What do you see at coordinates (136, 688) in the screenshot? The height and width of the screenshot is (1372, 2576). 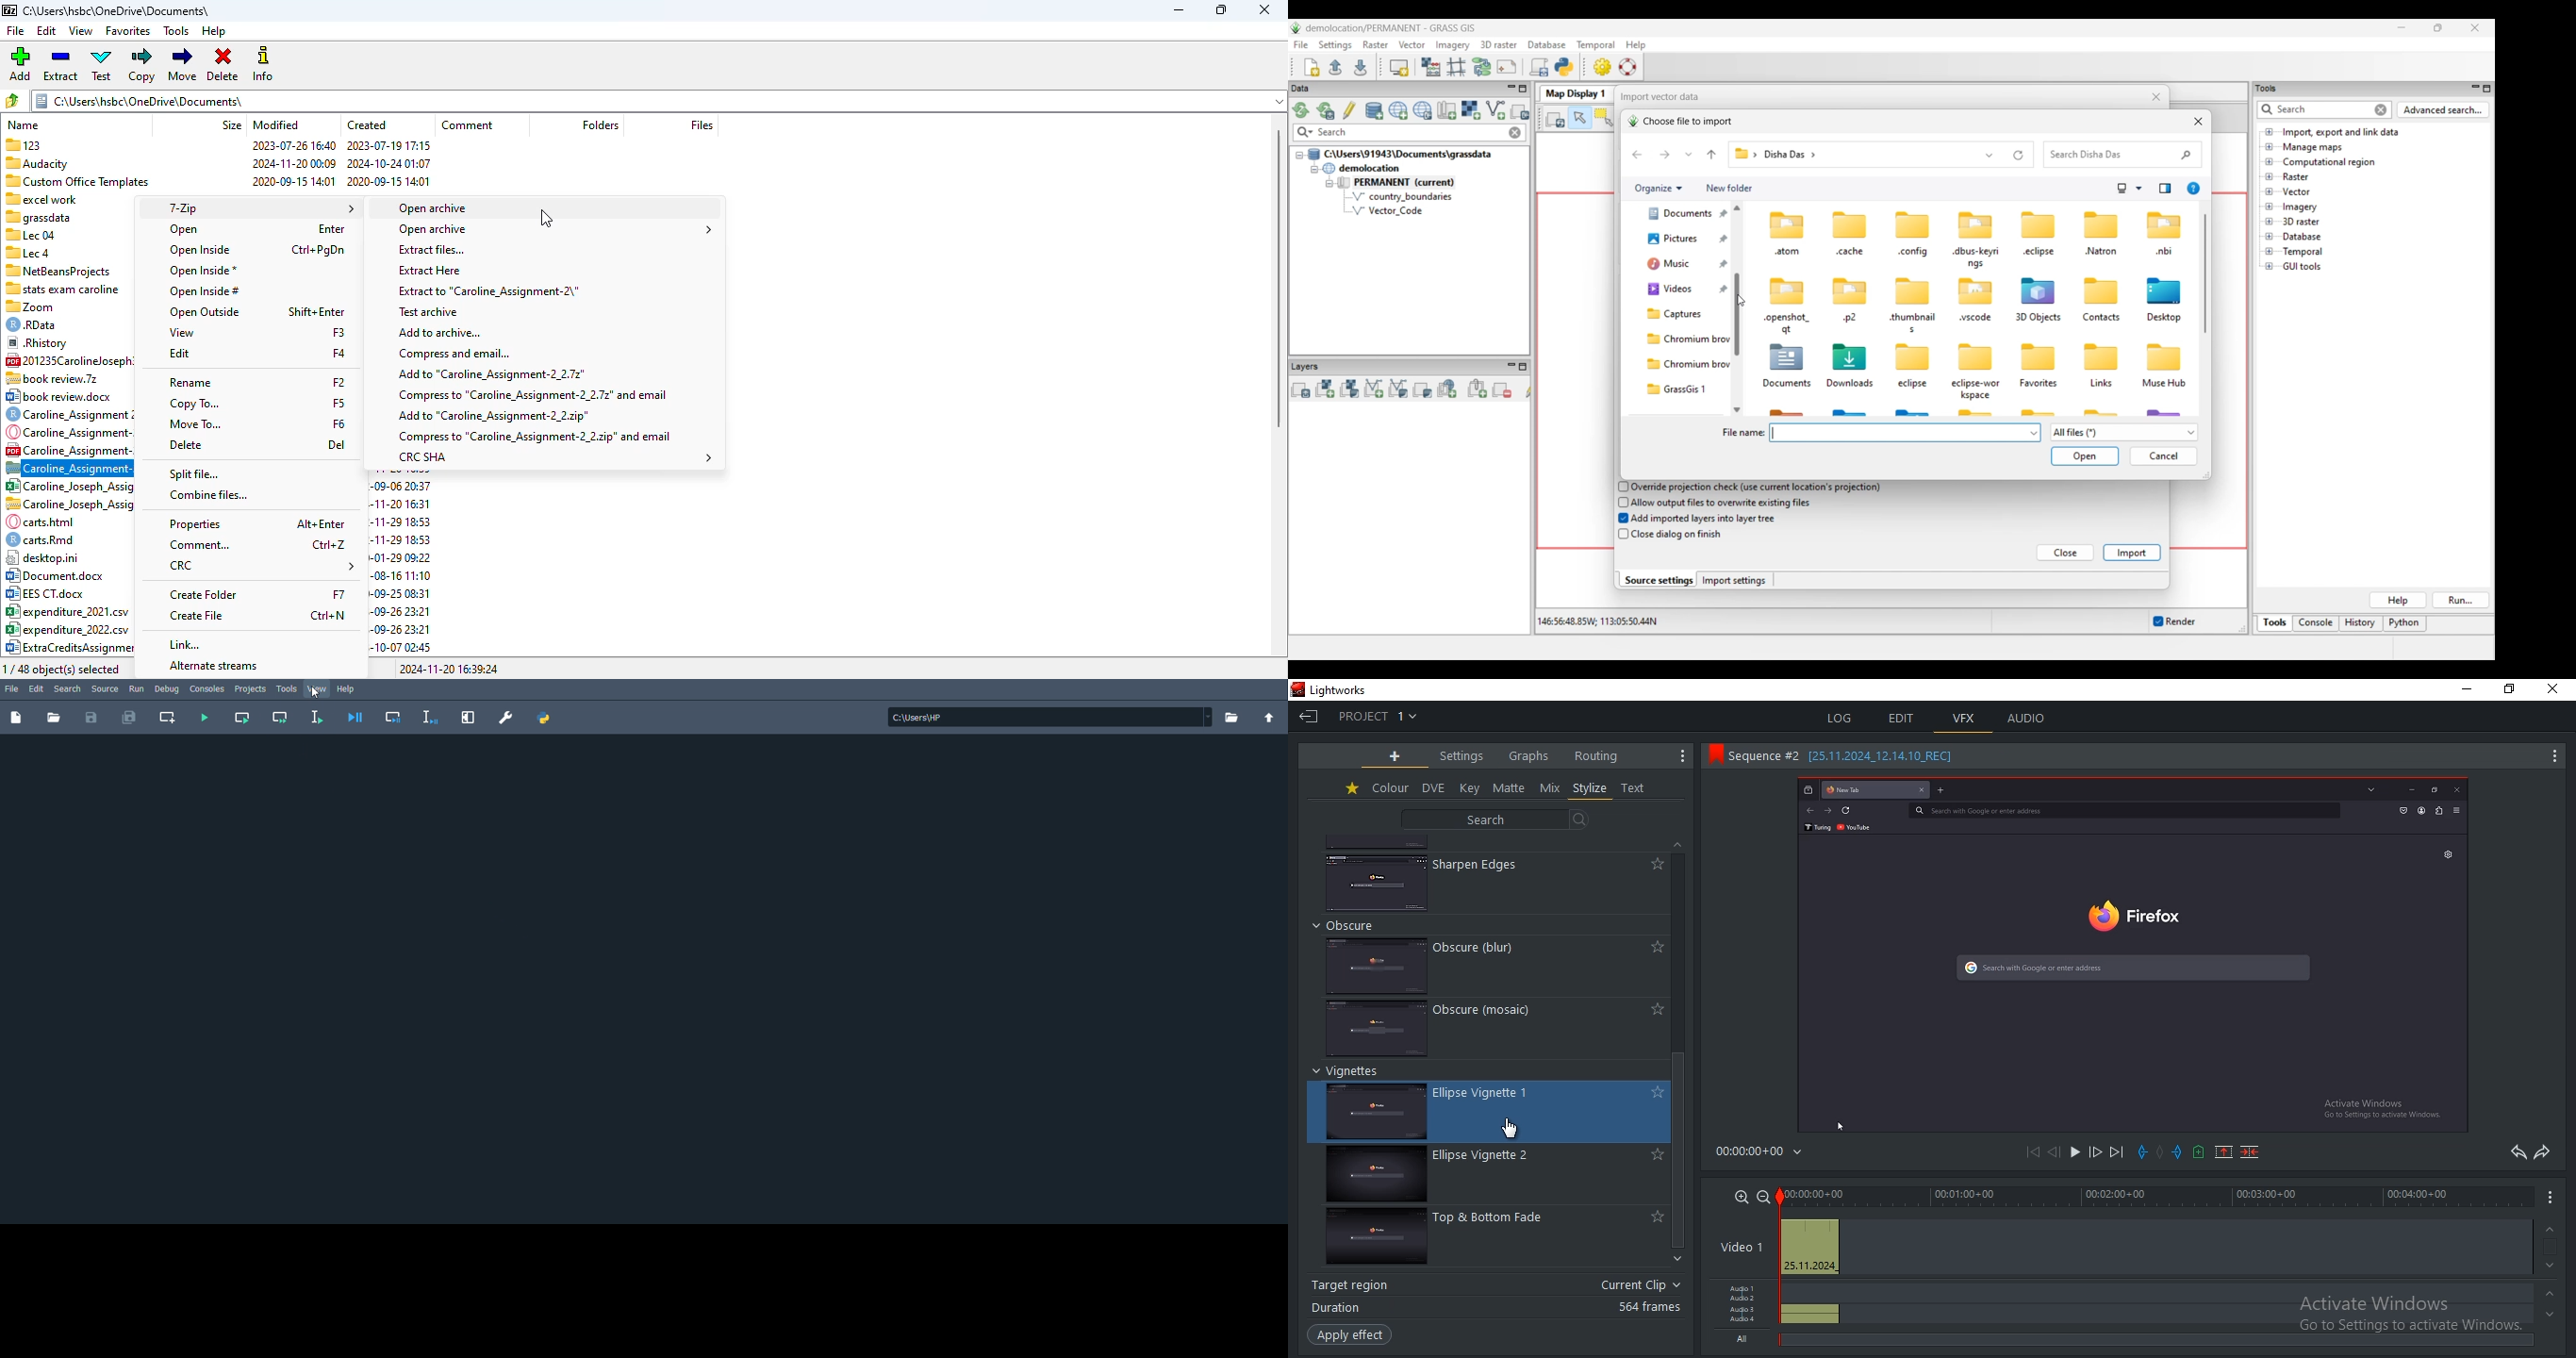 I see `Run` at bounding box center [136, 688].